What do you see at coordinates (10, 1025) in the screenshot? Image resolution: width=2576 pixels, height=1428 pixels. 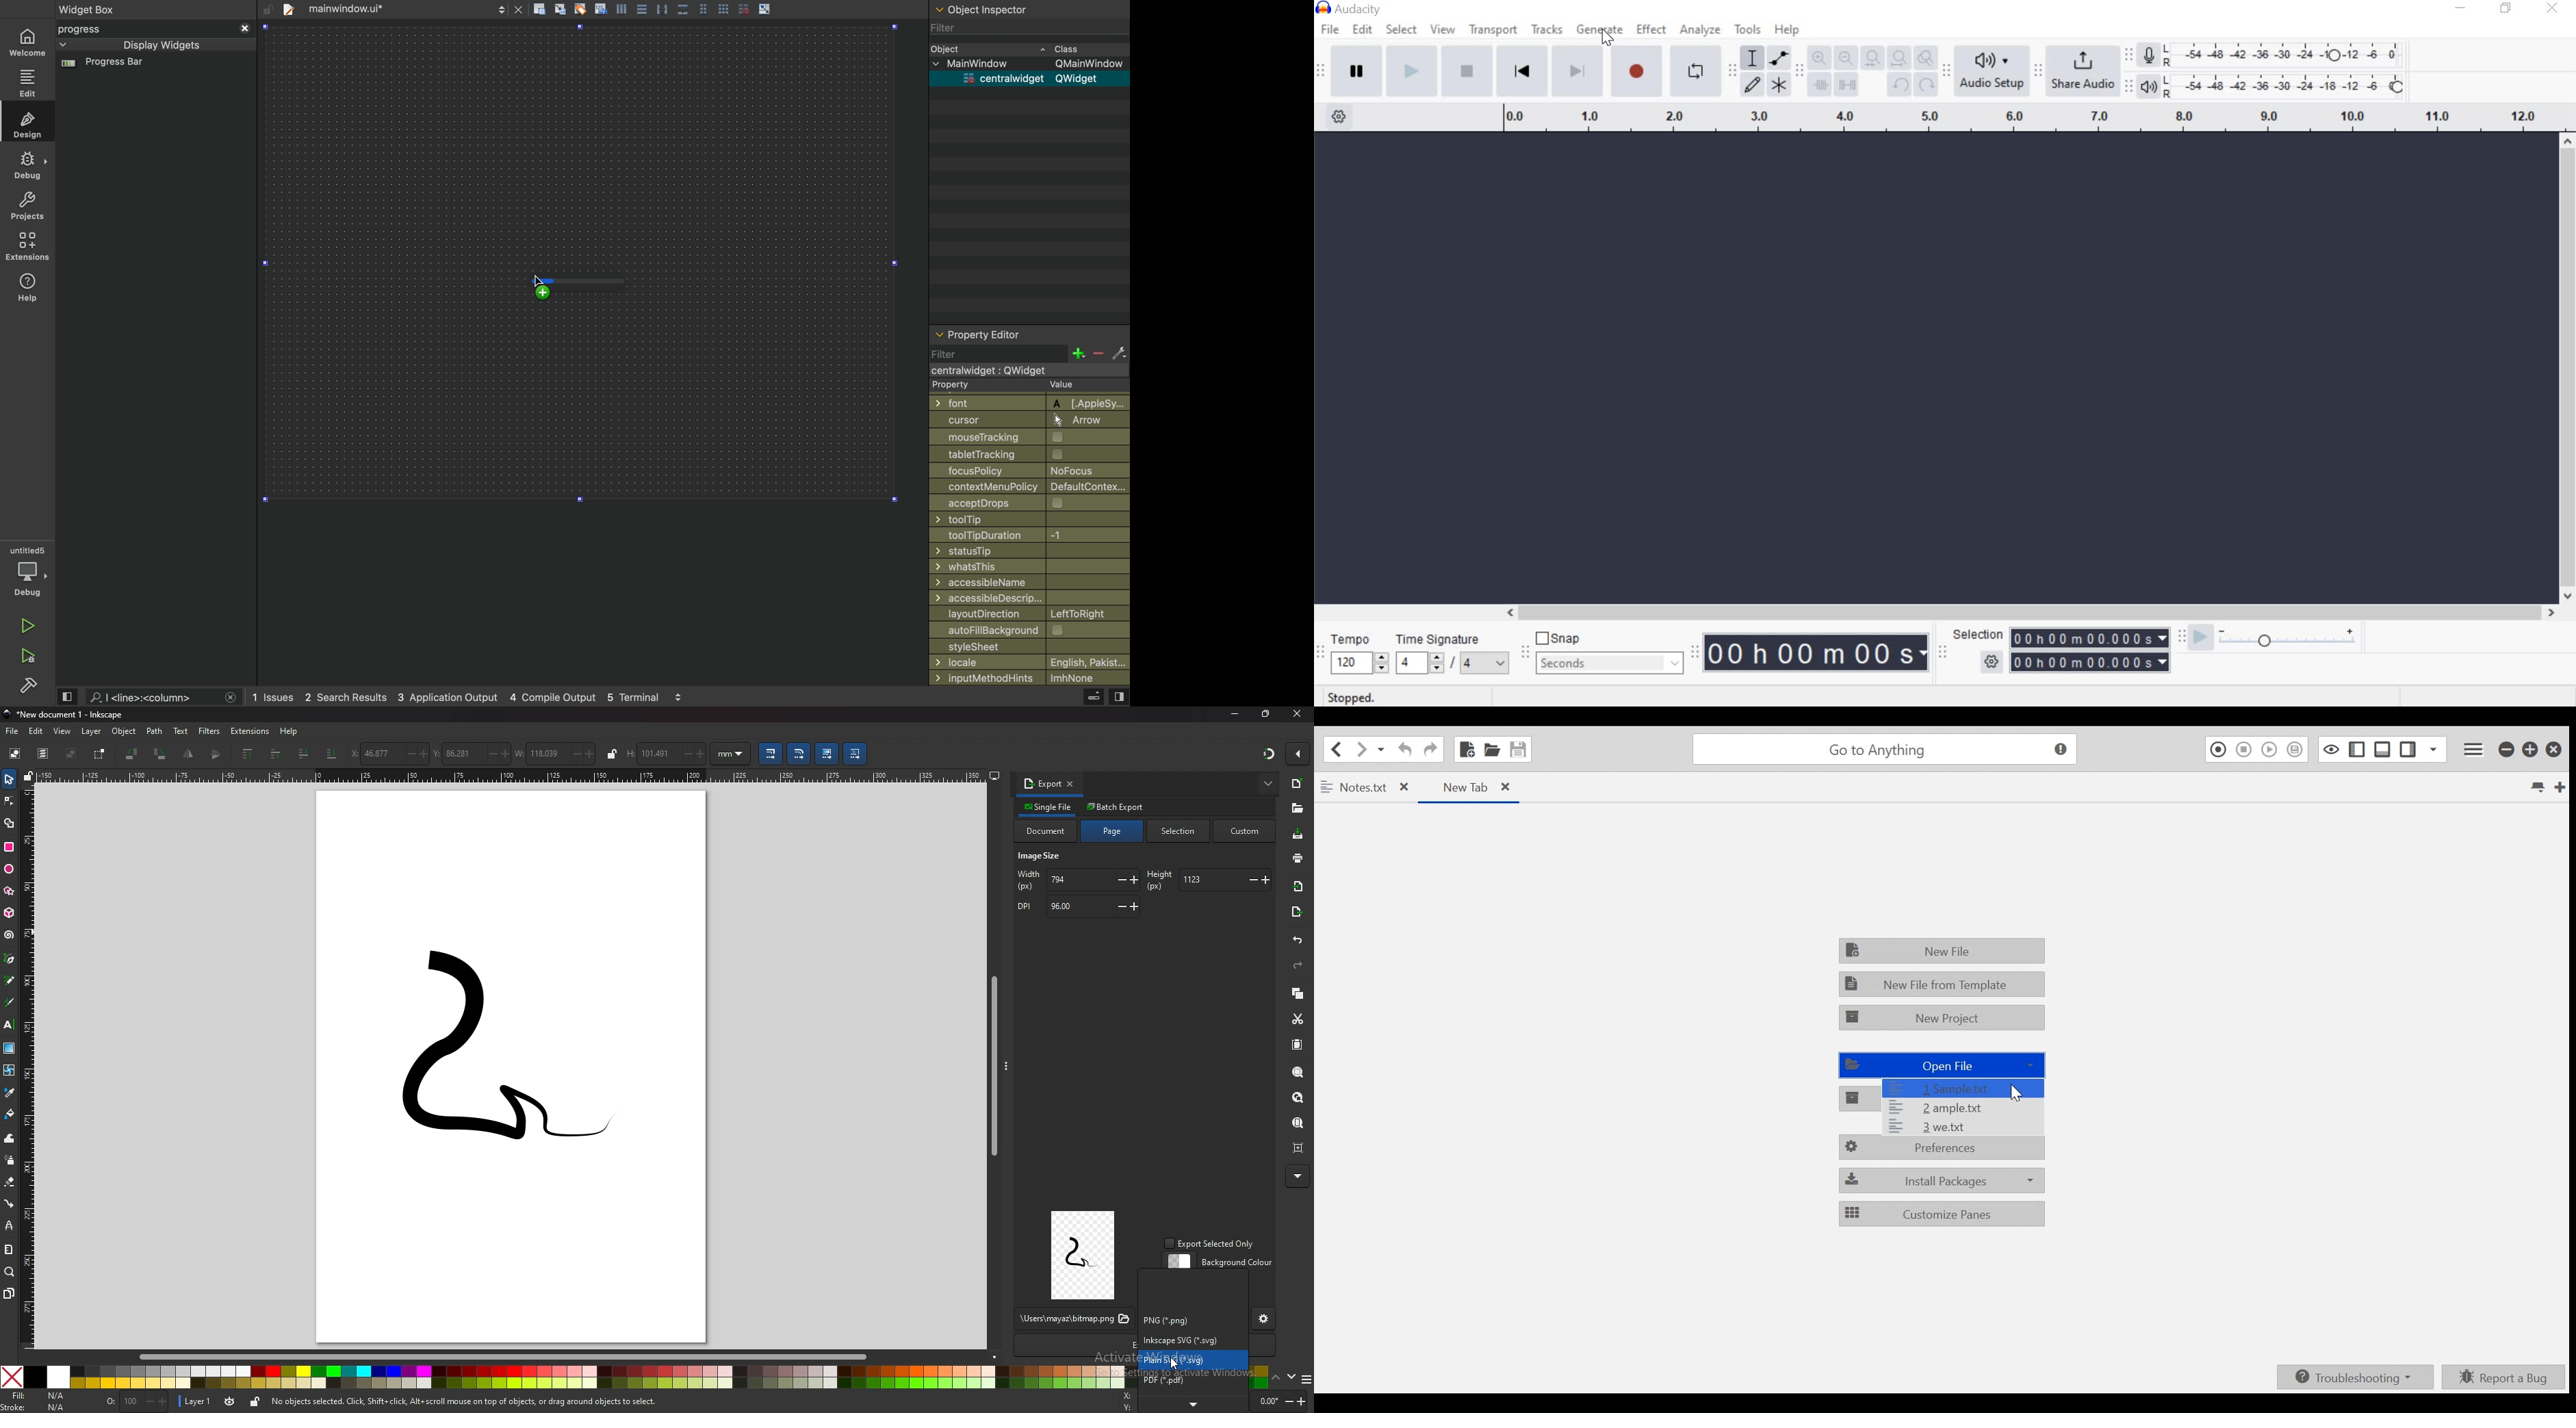 I see `text` at bounding box center [10, 1025].